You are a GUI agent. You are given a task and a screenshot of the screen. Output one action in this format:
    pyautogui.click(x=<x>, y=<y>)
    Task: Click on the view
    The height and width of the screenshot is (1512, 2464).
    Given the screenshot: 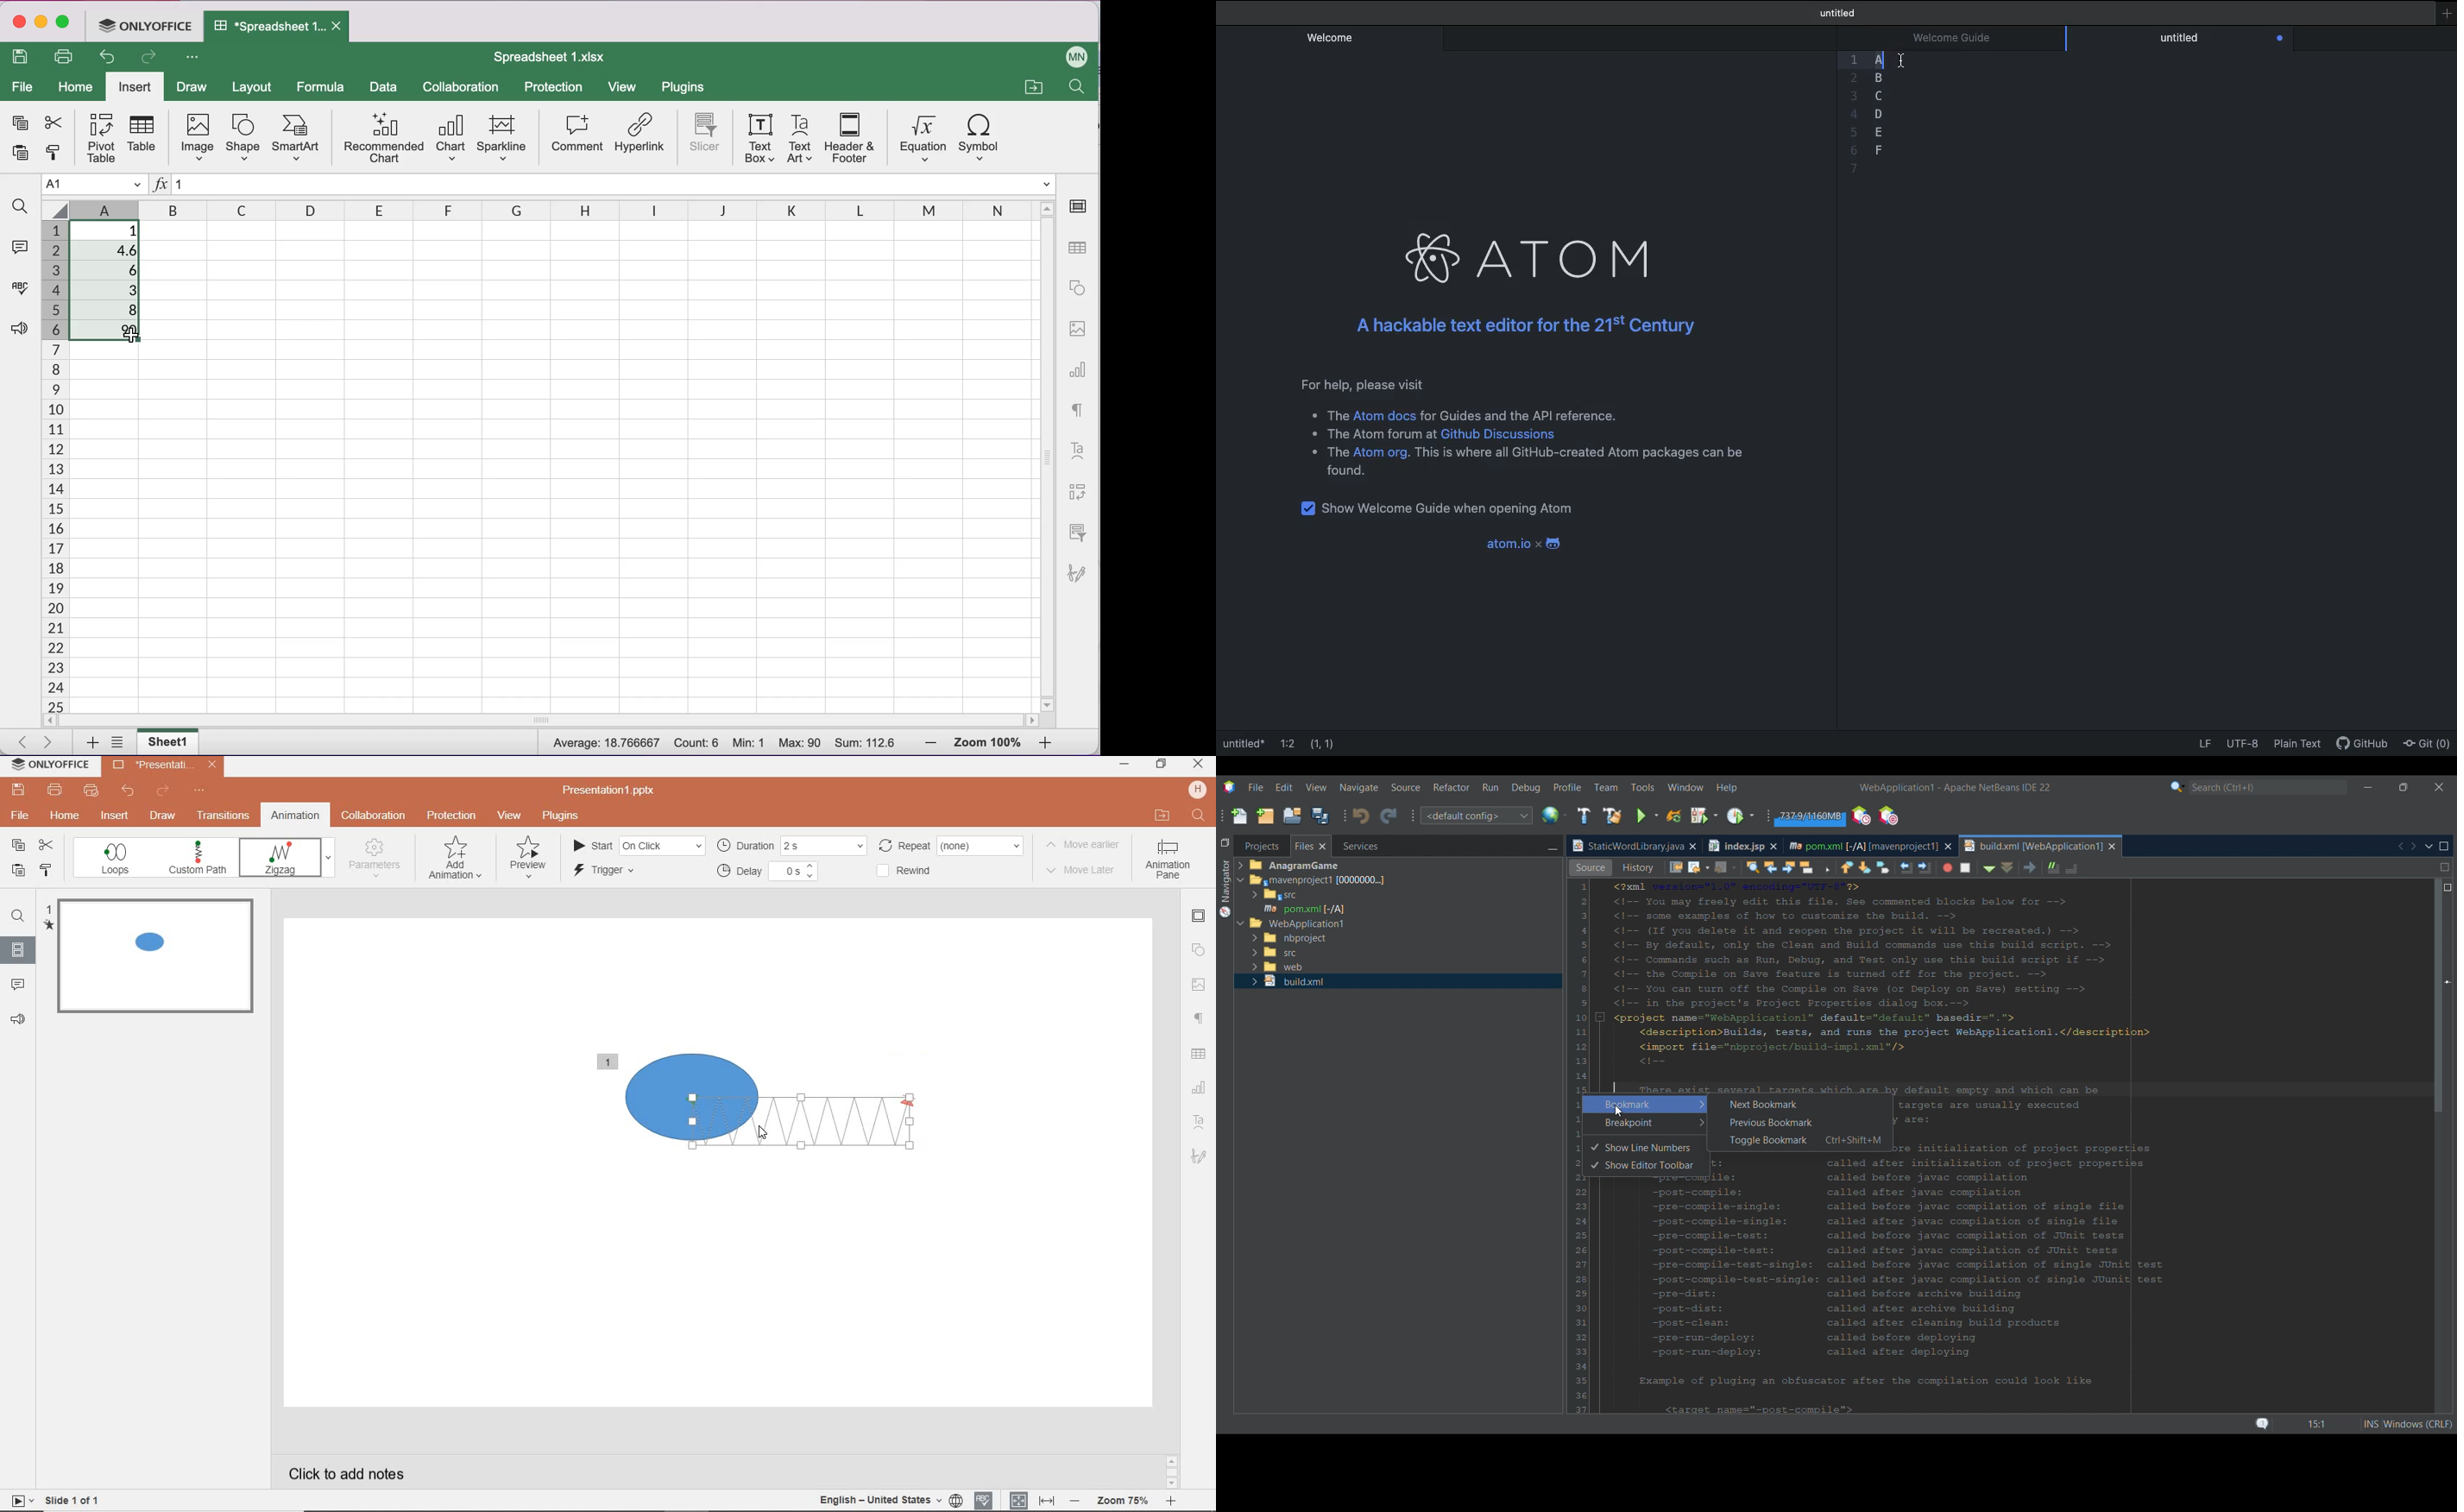 What is the action you would take?
    pyautogui.click(x=512, y=816)
    